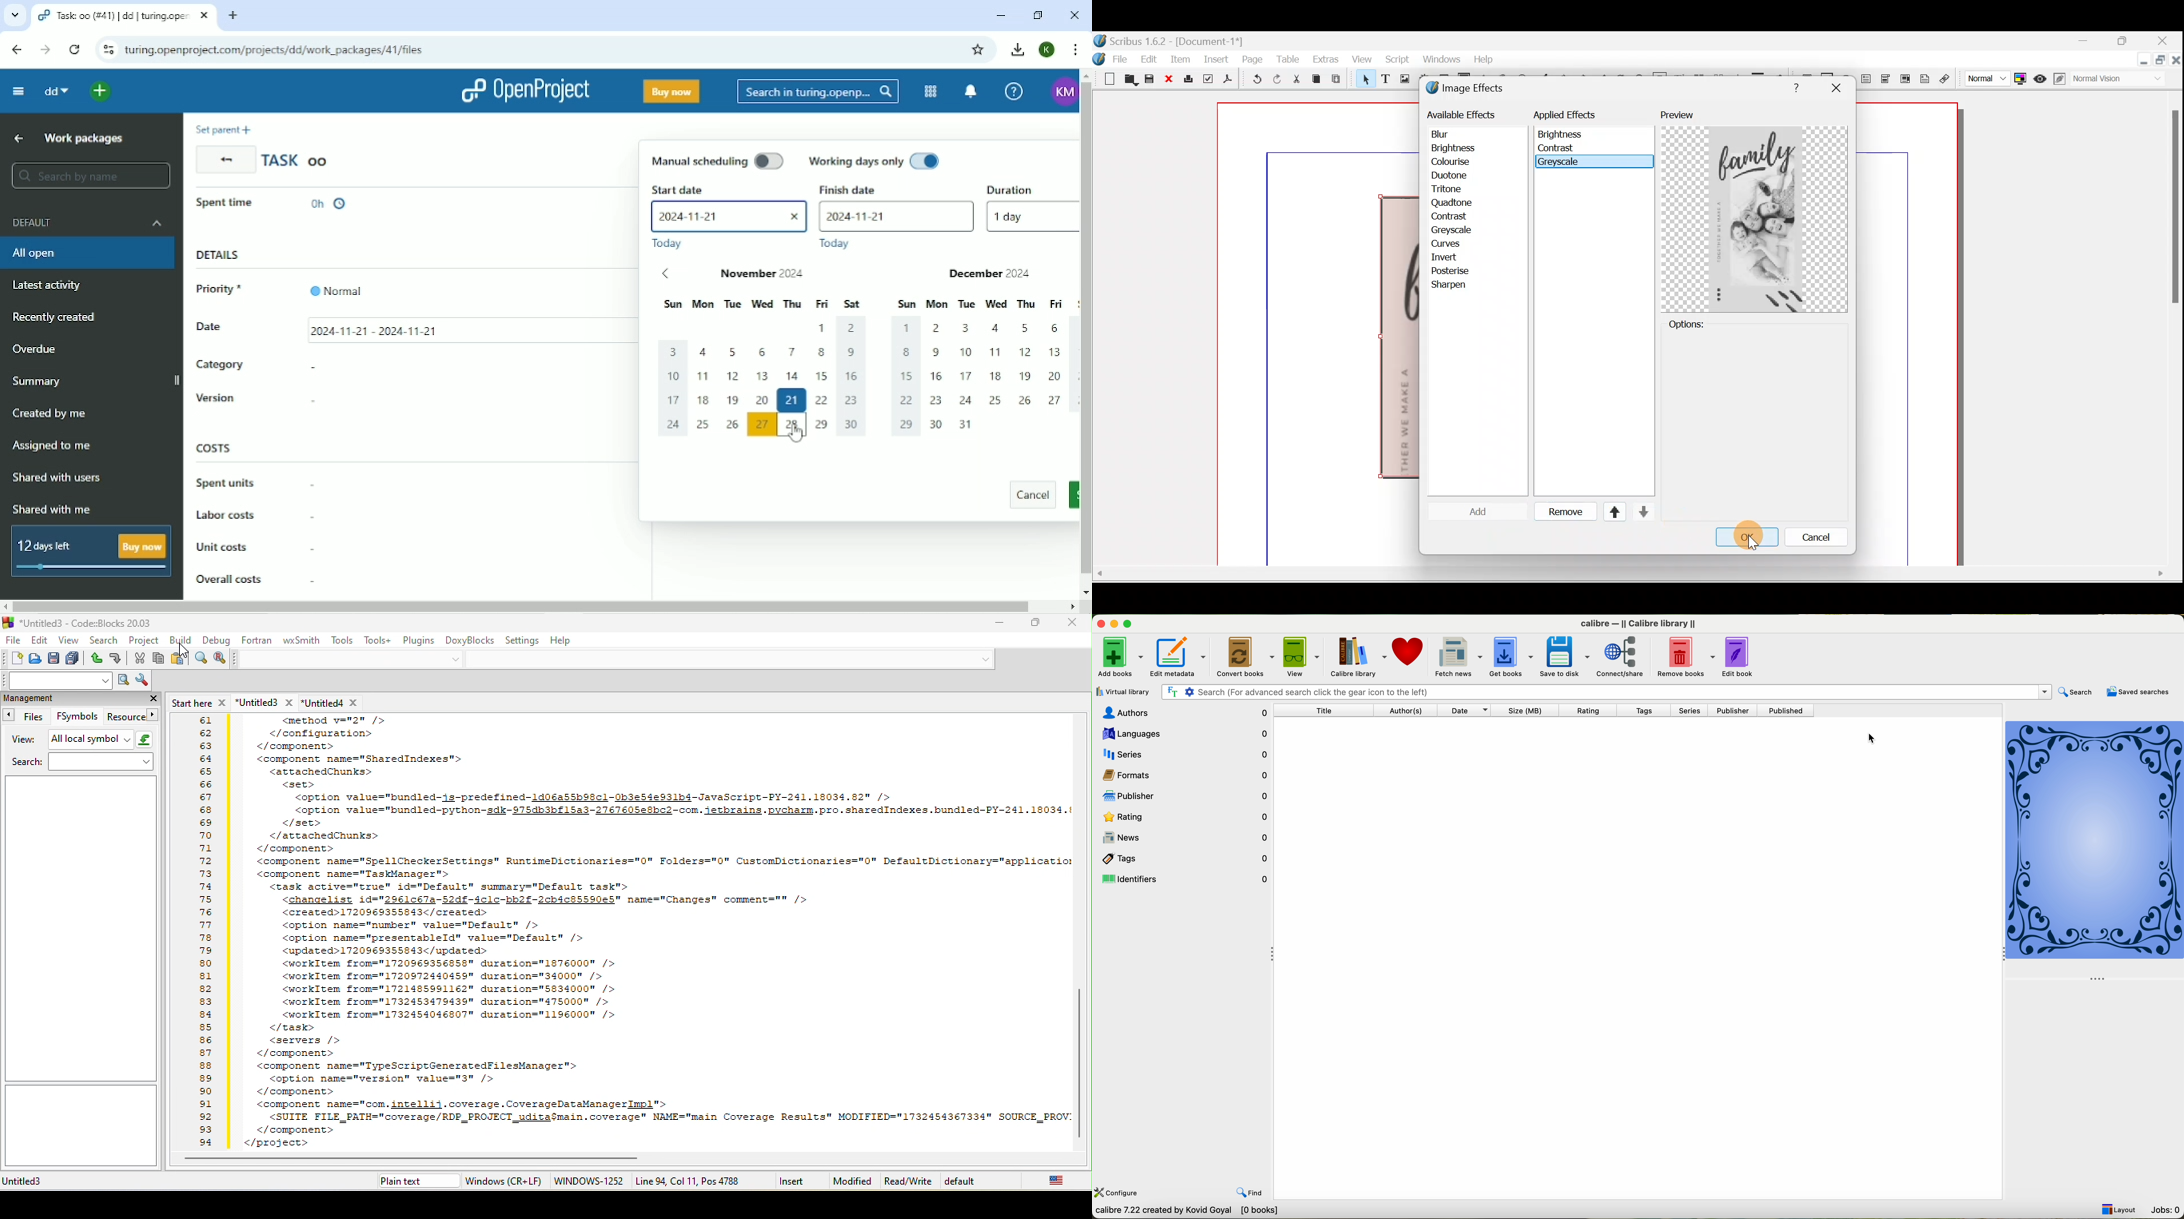  What do you see at coordinates (659, 275) in the screenshot?
I see `previous dates` at bounding box center [659, 275].